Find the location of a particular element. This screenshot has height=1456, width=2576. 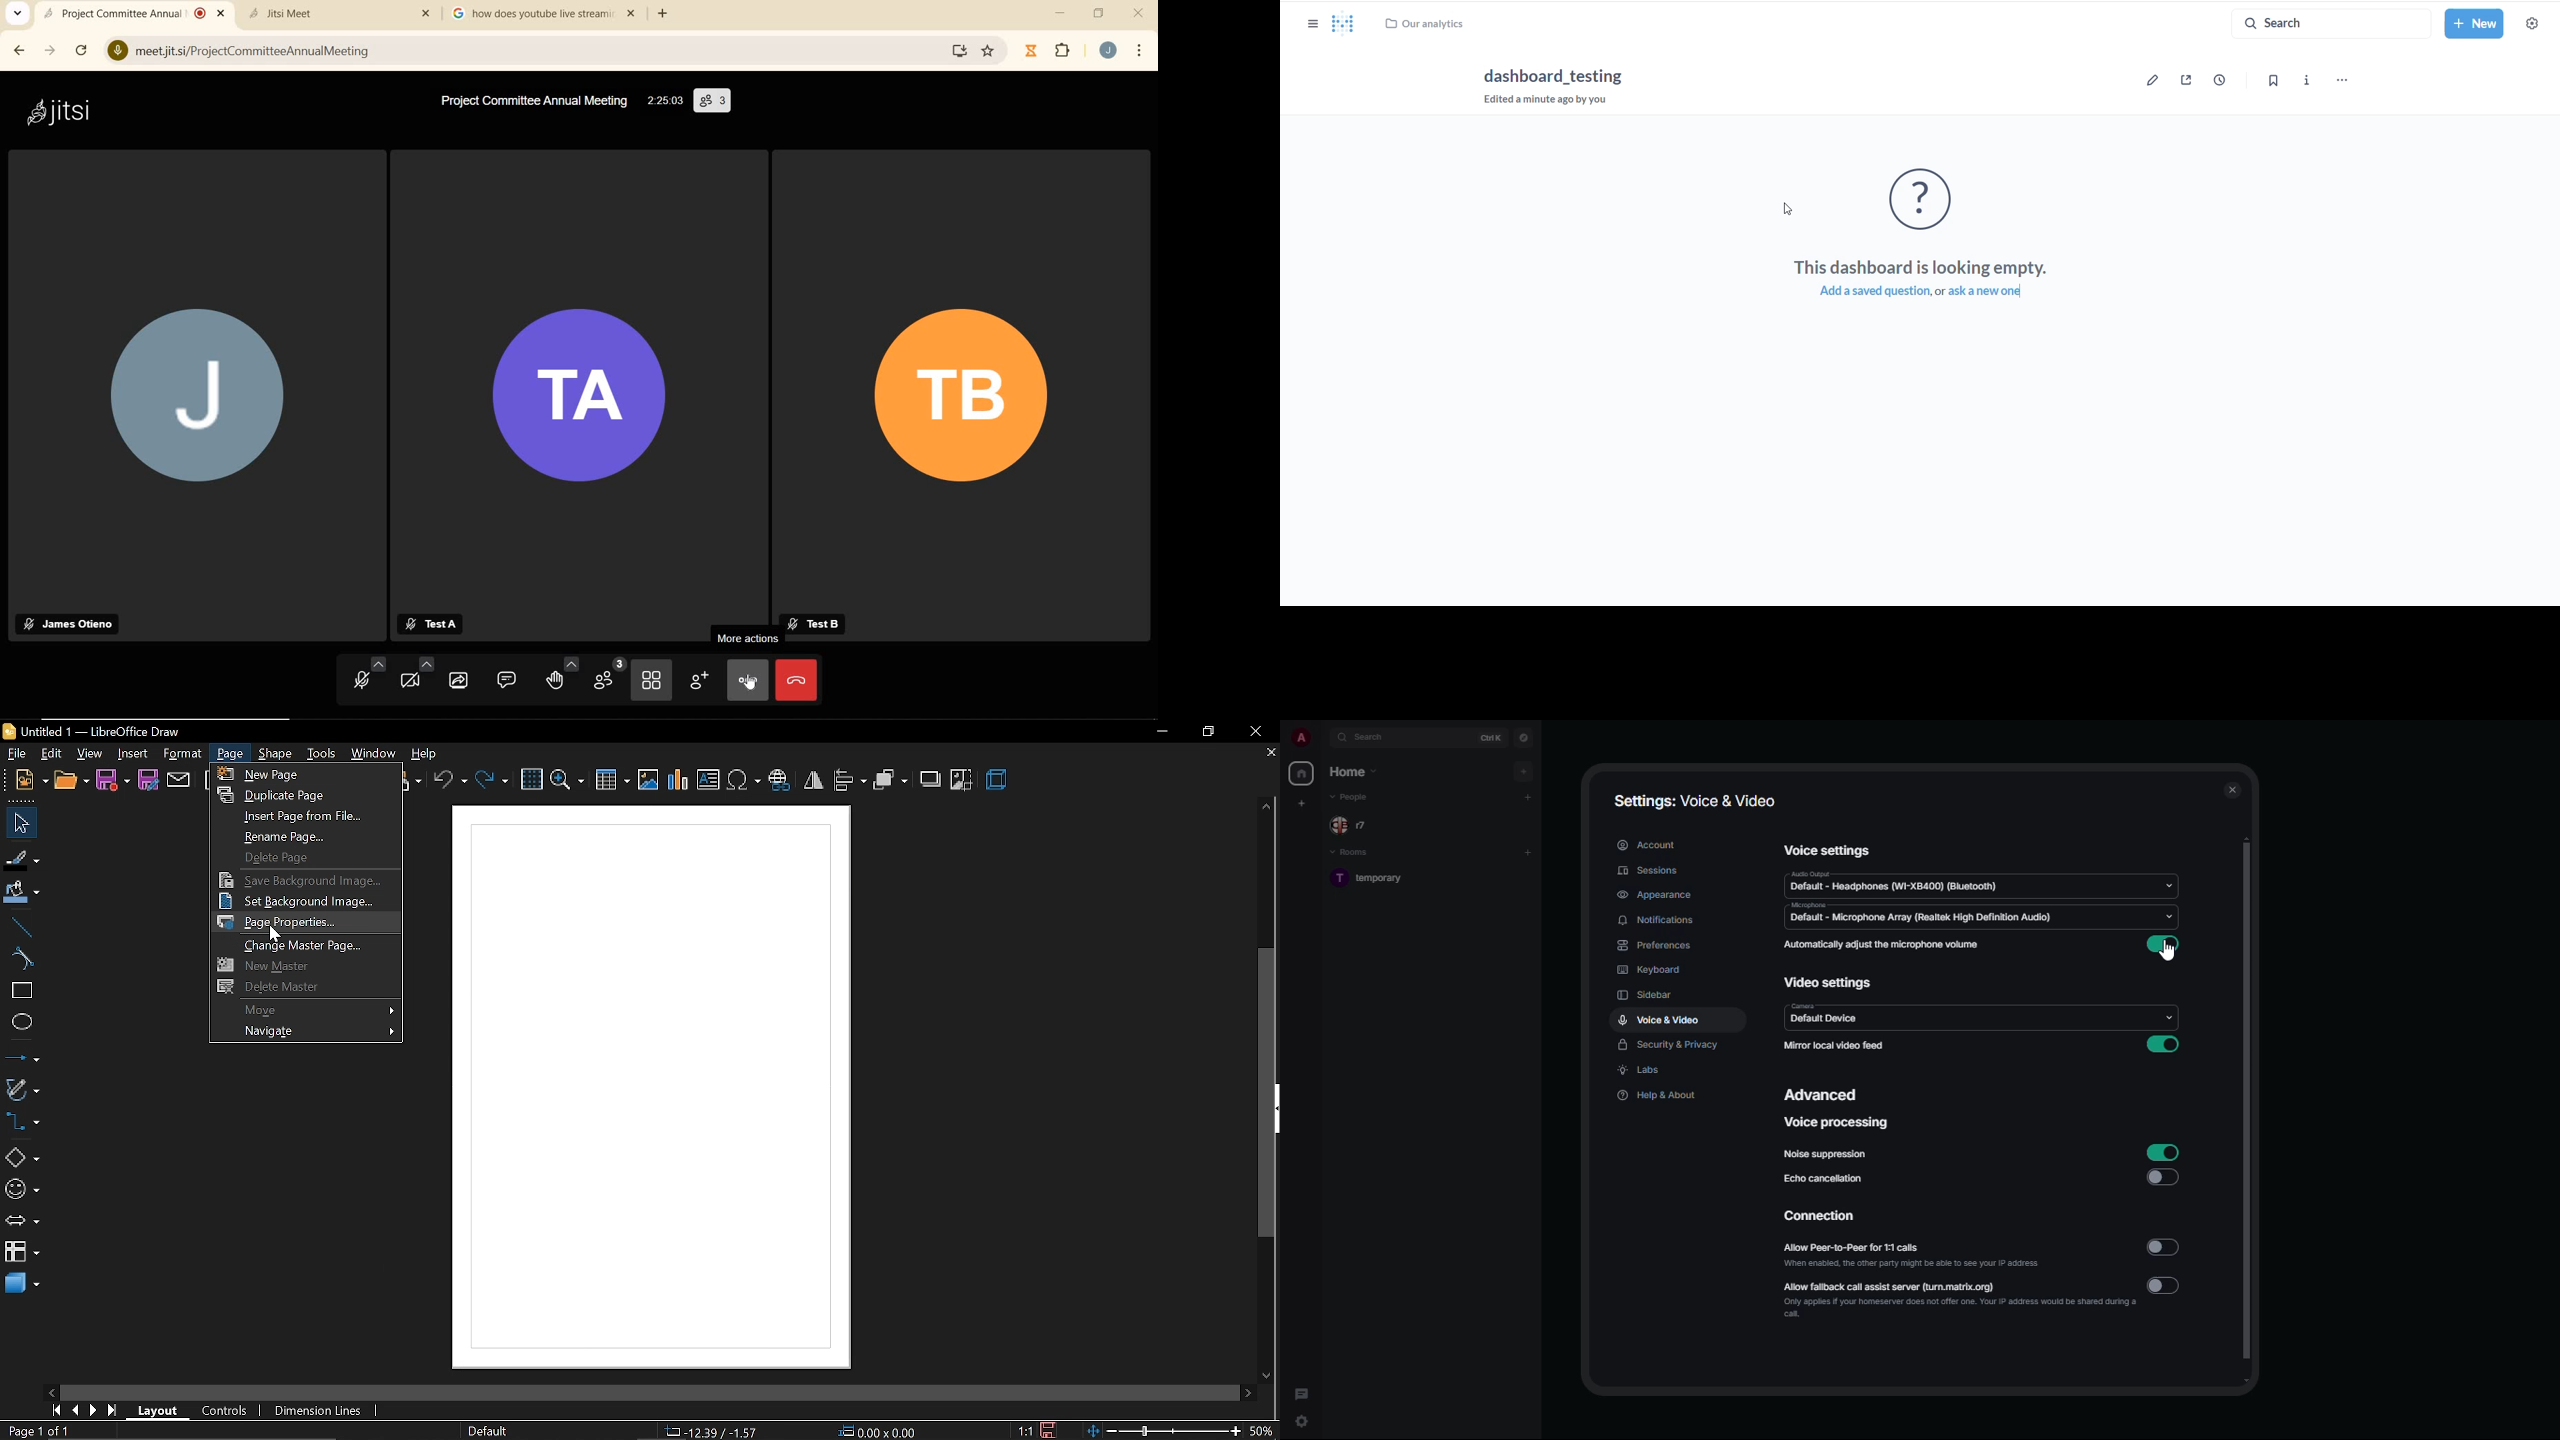

line is located at coordinates (21, 928).